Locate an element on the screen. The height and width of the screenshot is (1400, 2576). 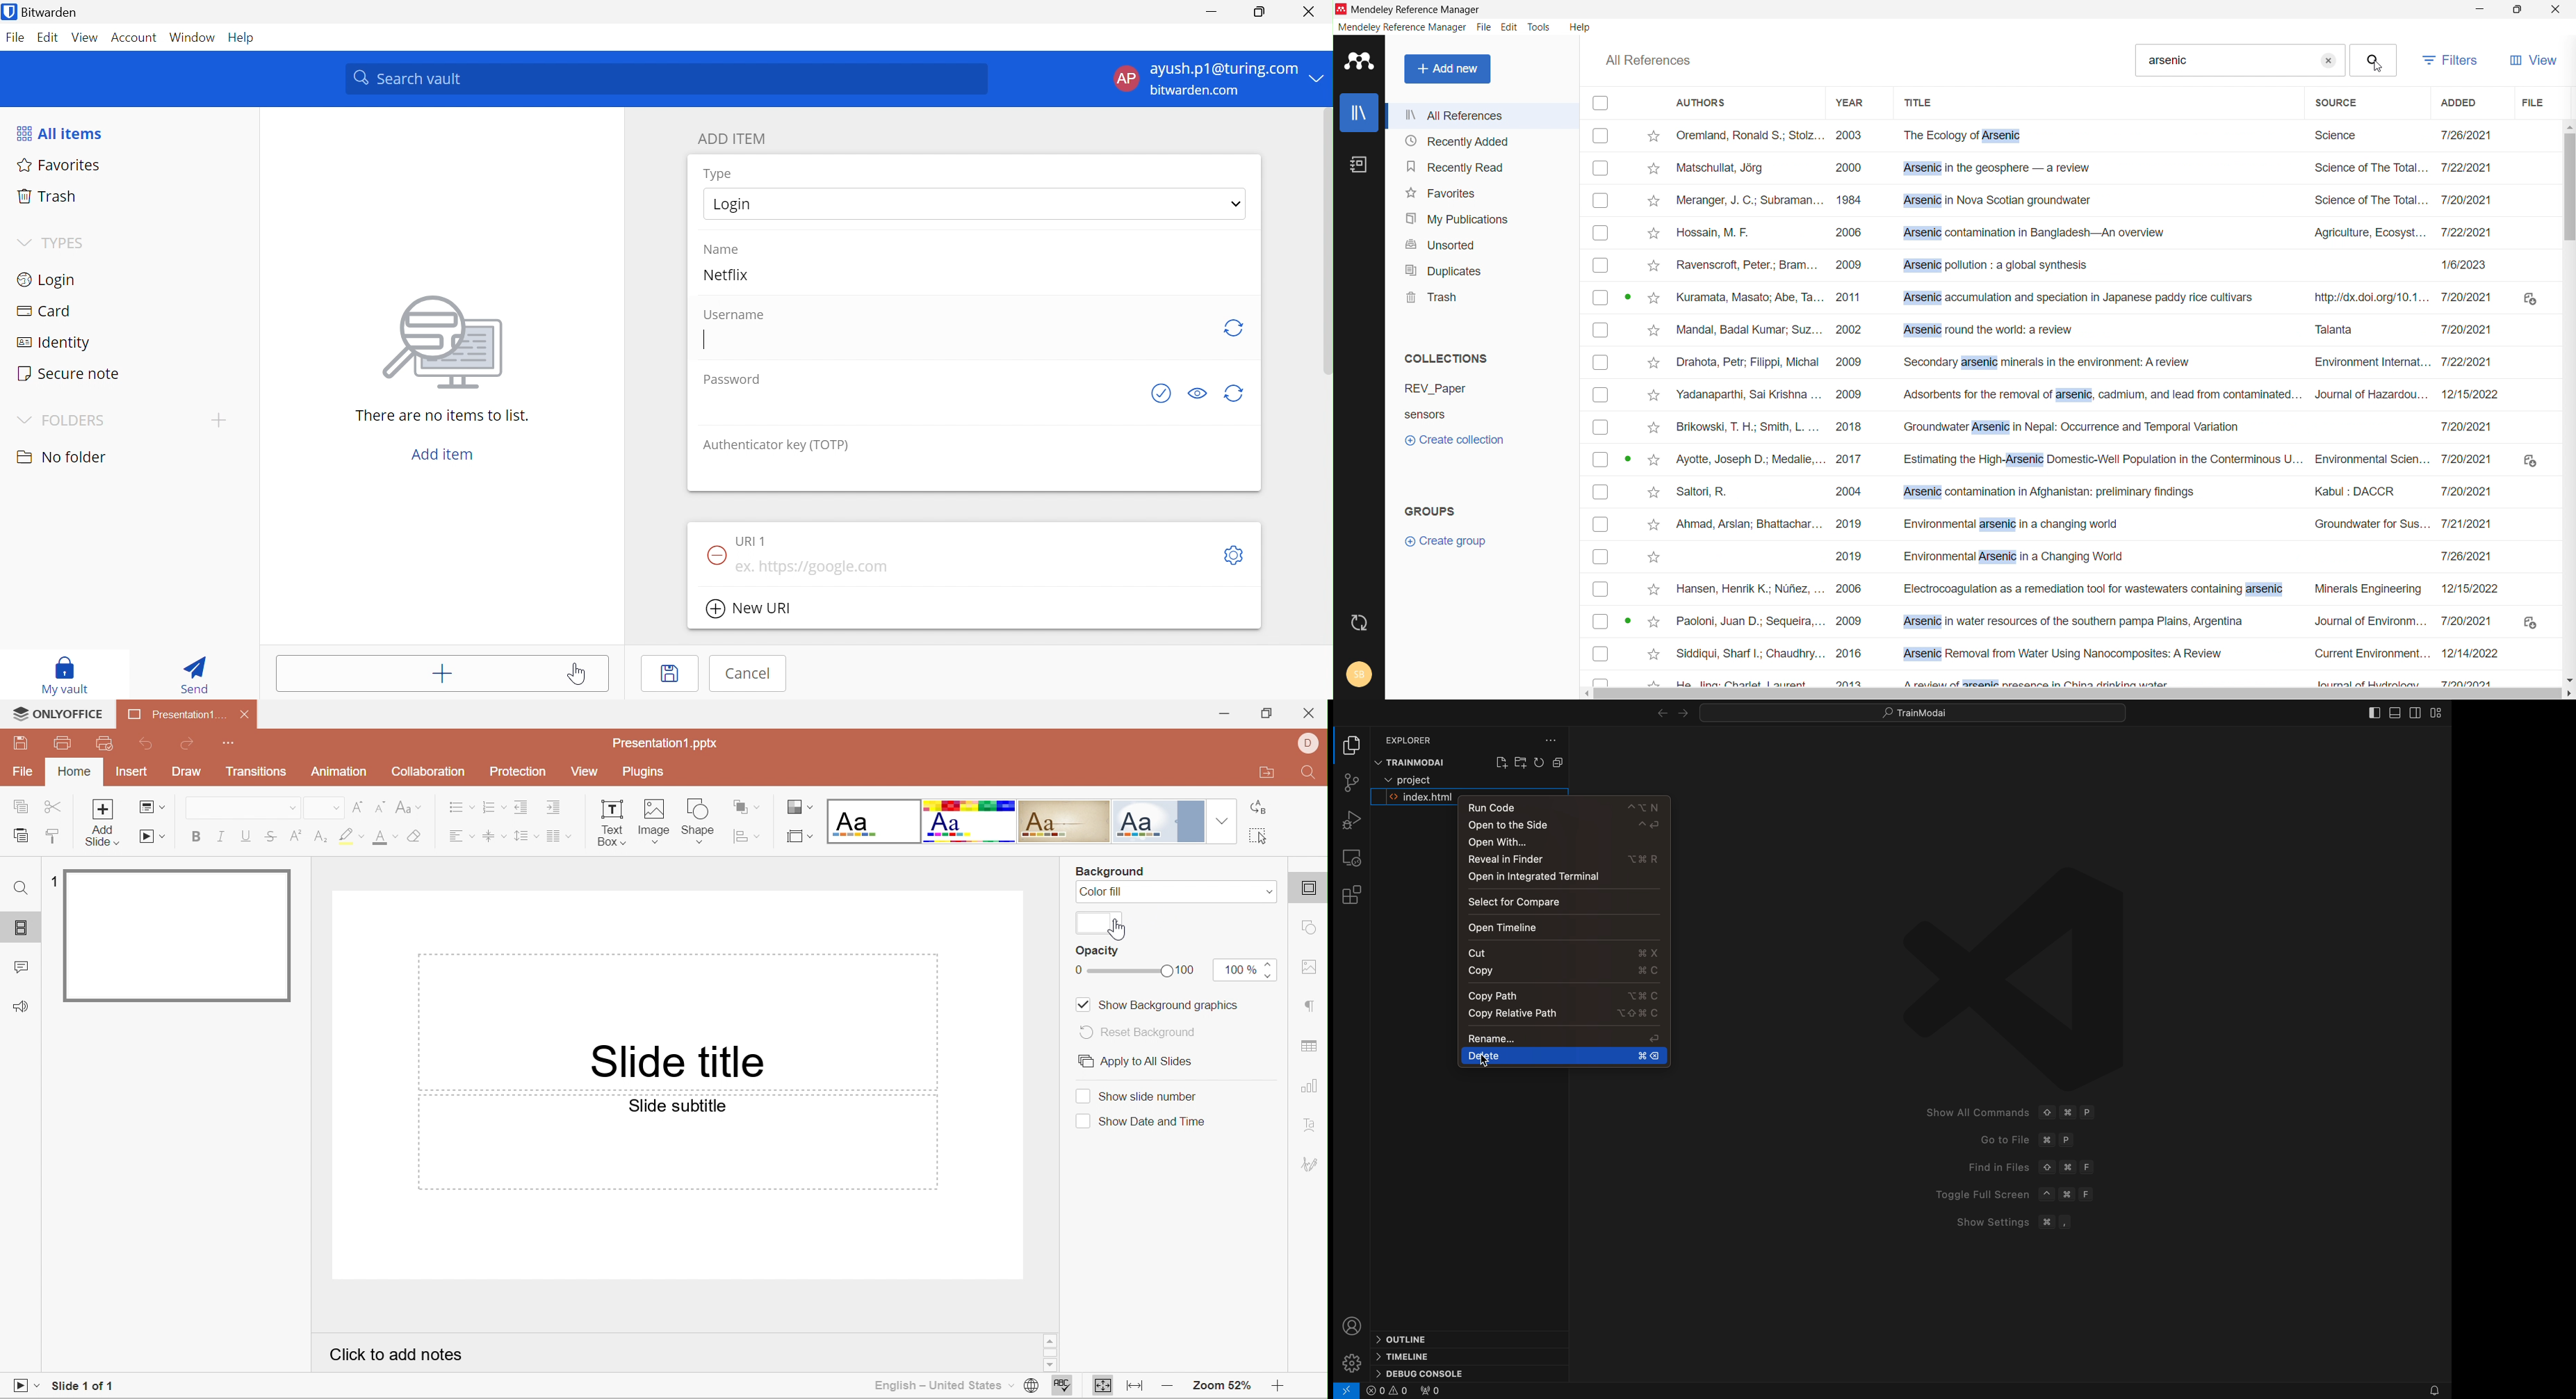
Active is located at coordinates (1629, 295).